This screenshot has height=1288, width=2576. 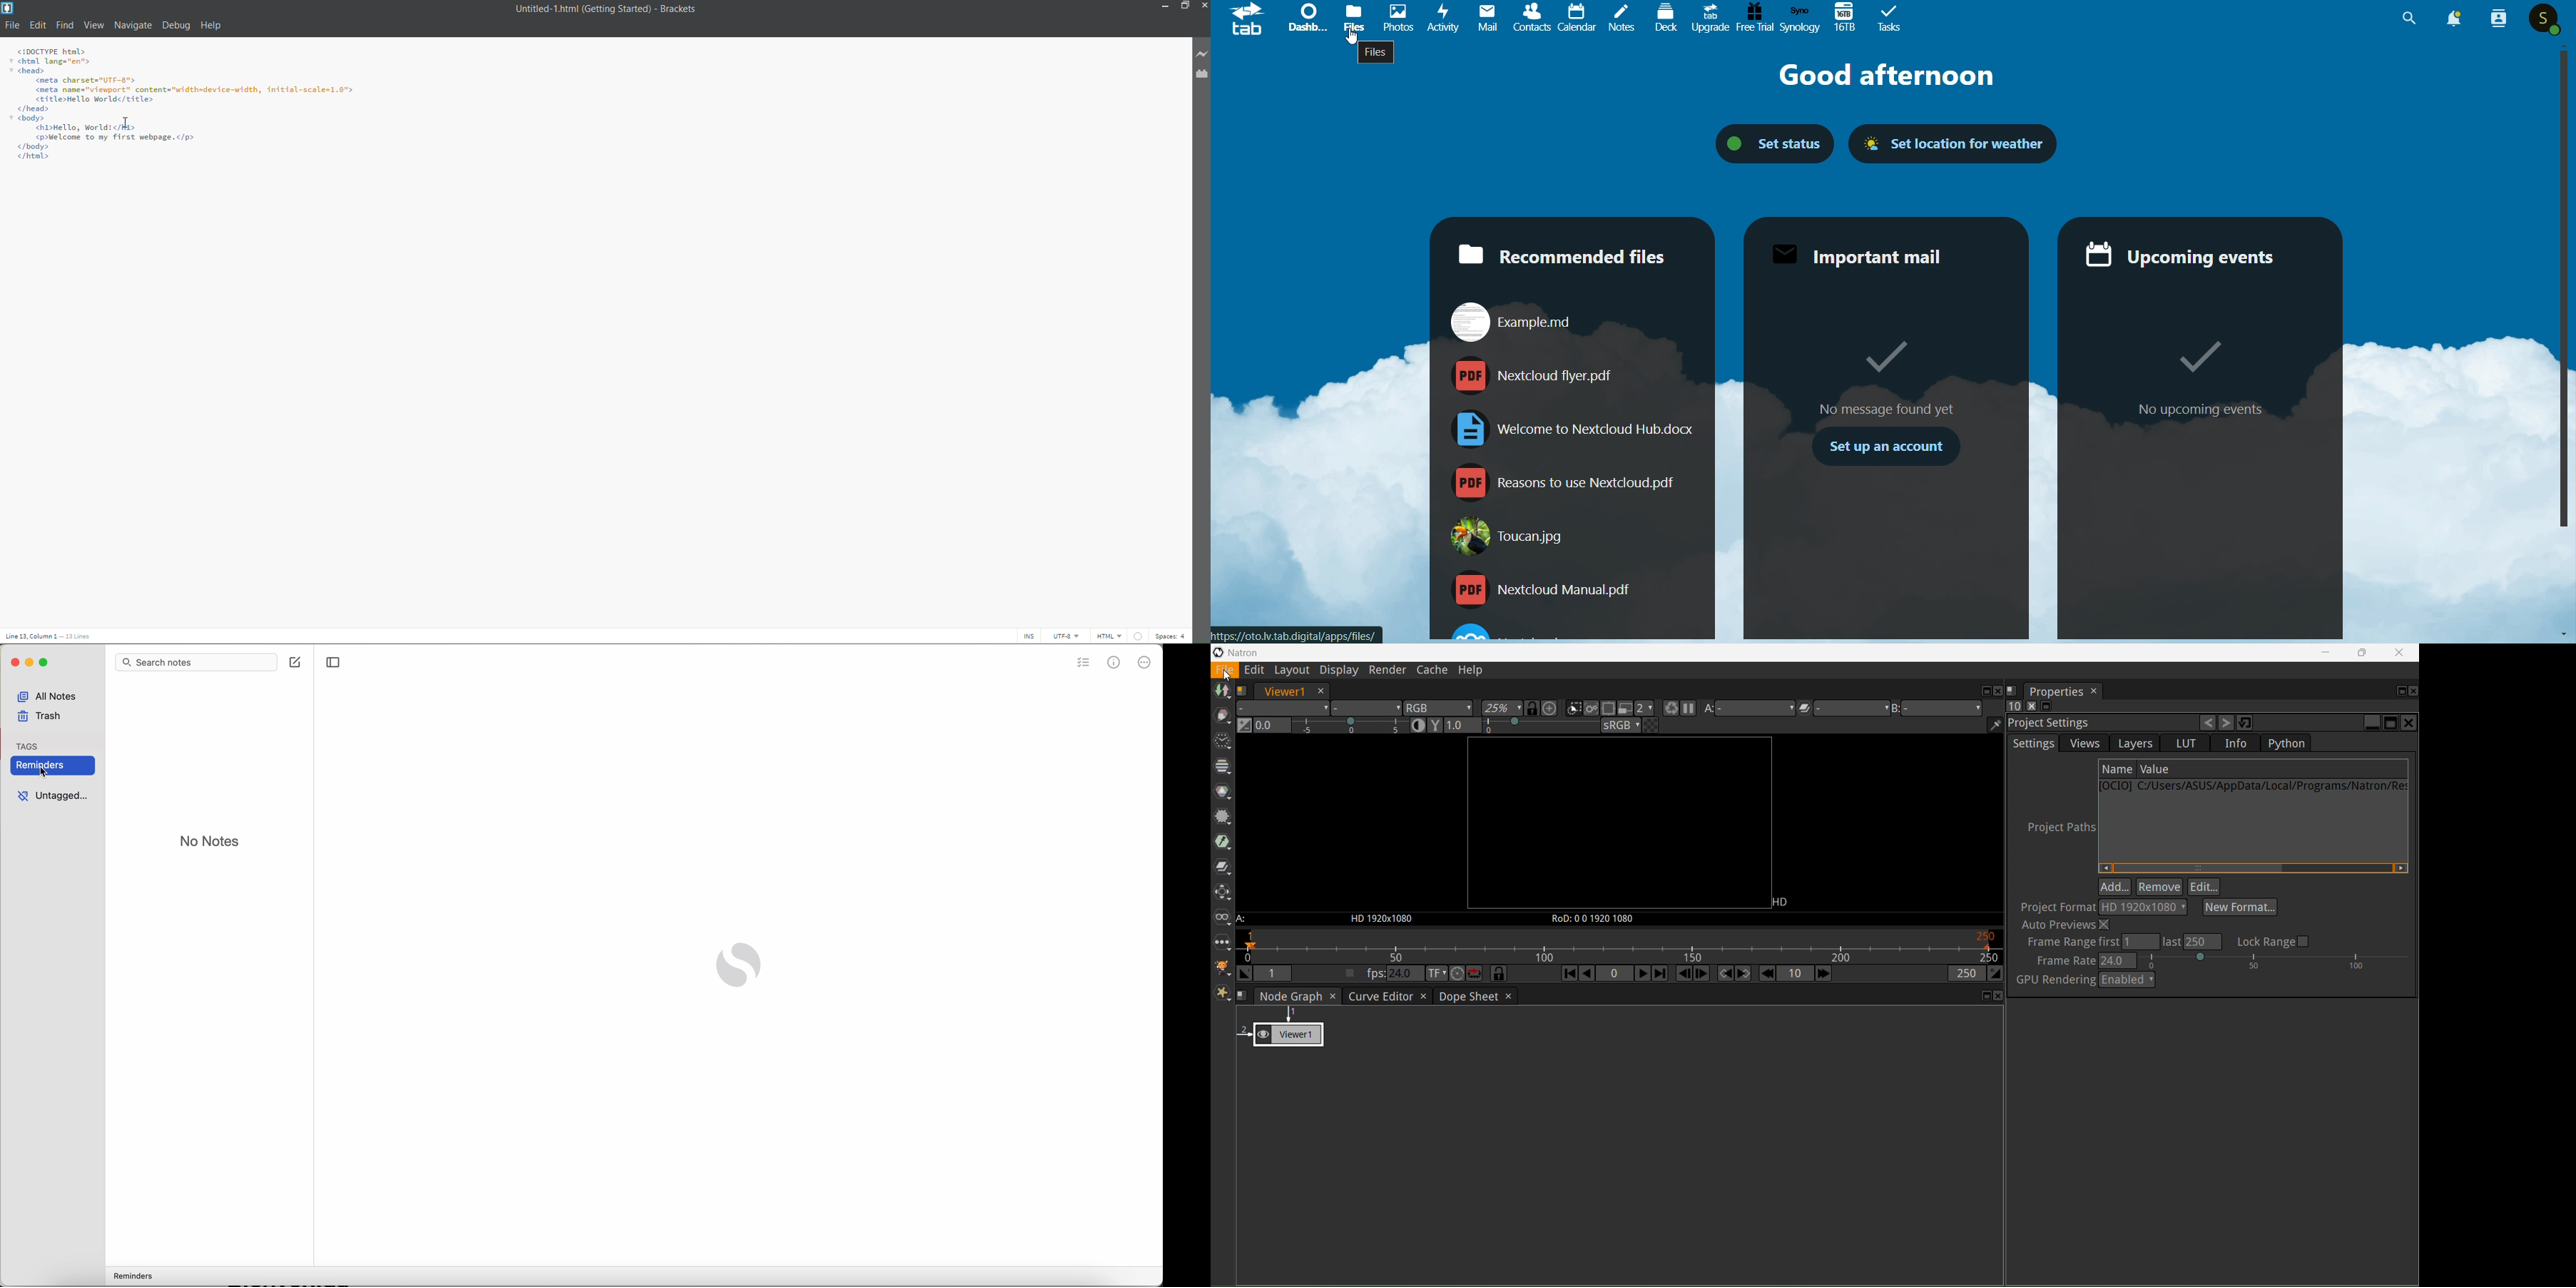 What do you see at coordinates (2562, 633) in the screenshot?
I see `Scroll Down` at bounding box center [2562, 633].